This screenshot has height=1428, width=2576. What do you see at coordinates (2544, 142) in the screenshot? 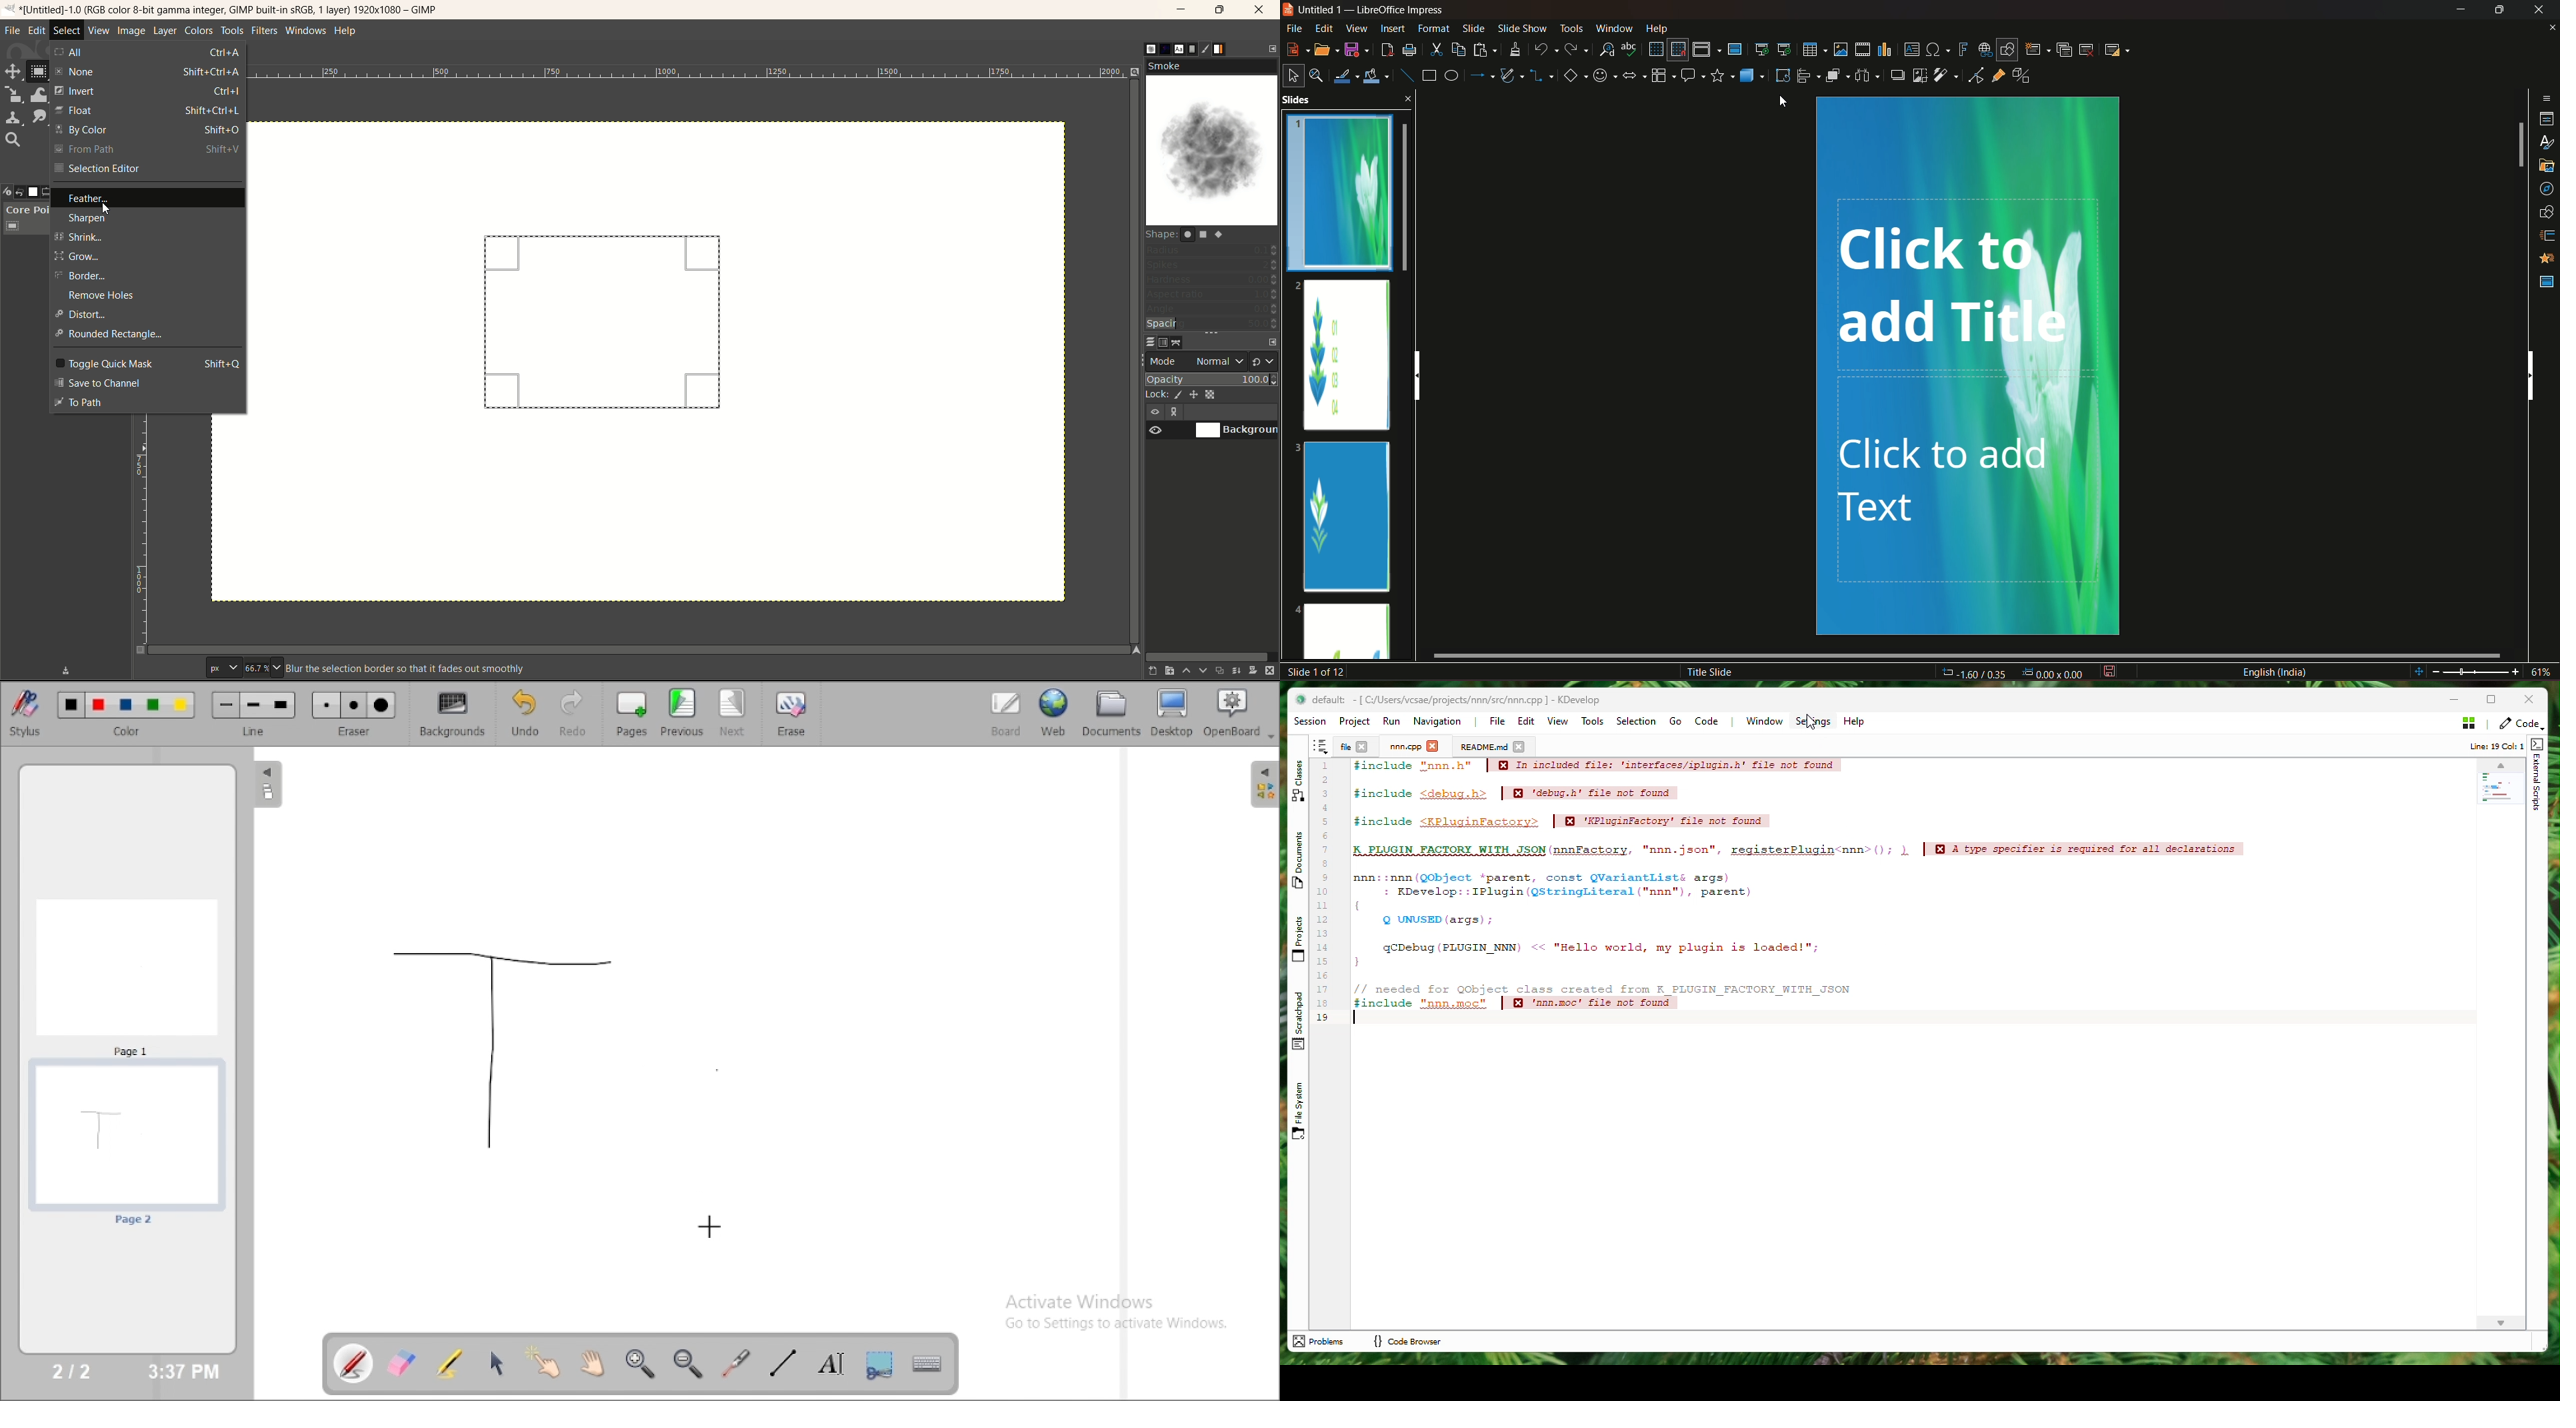
I see `styles` at bounding box center [2544, 142].